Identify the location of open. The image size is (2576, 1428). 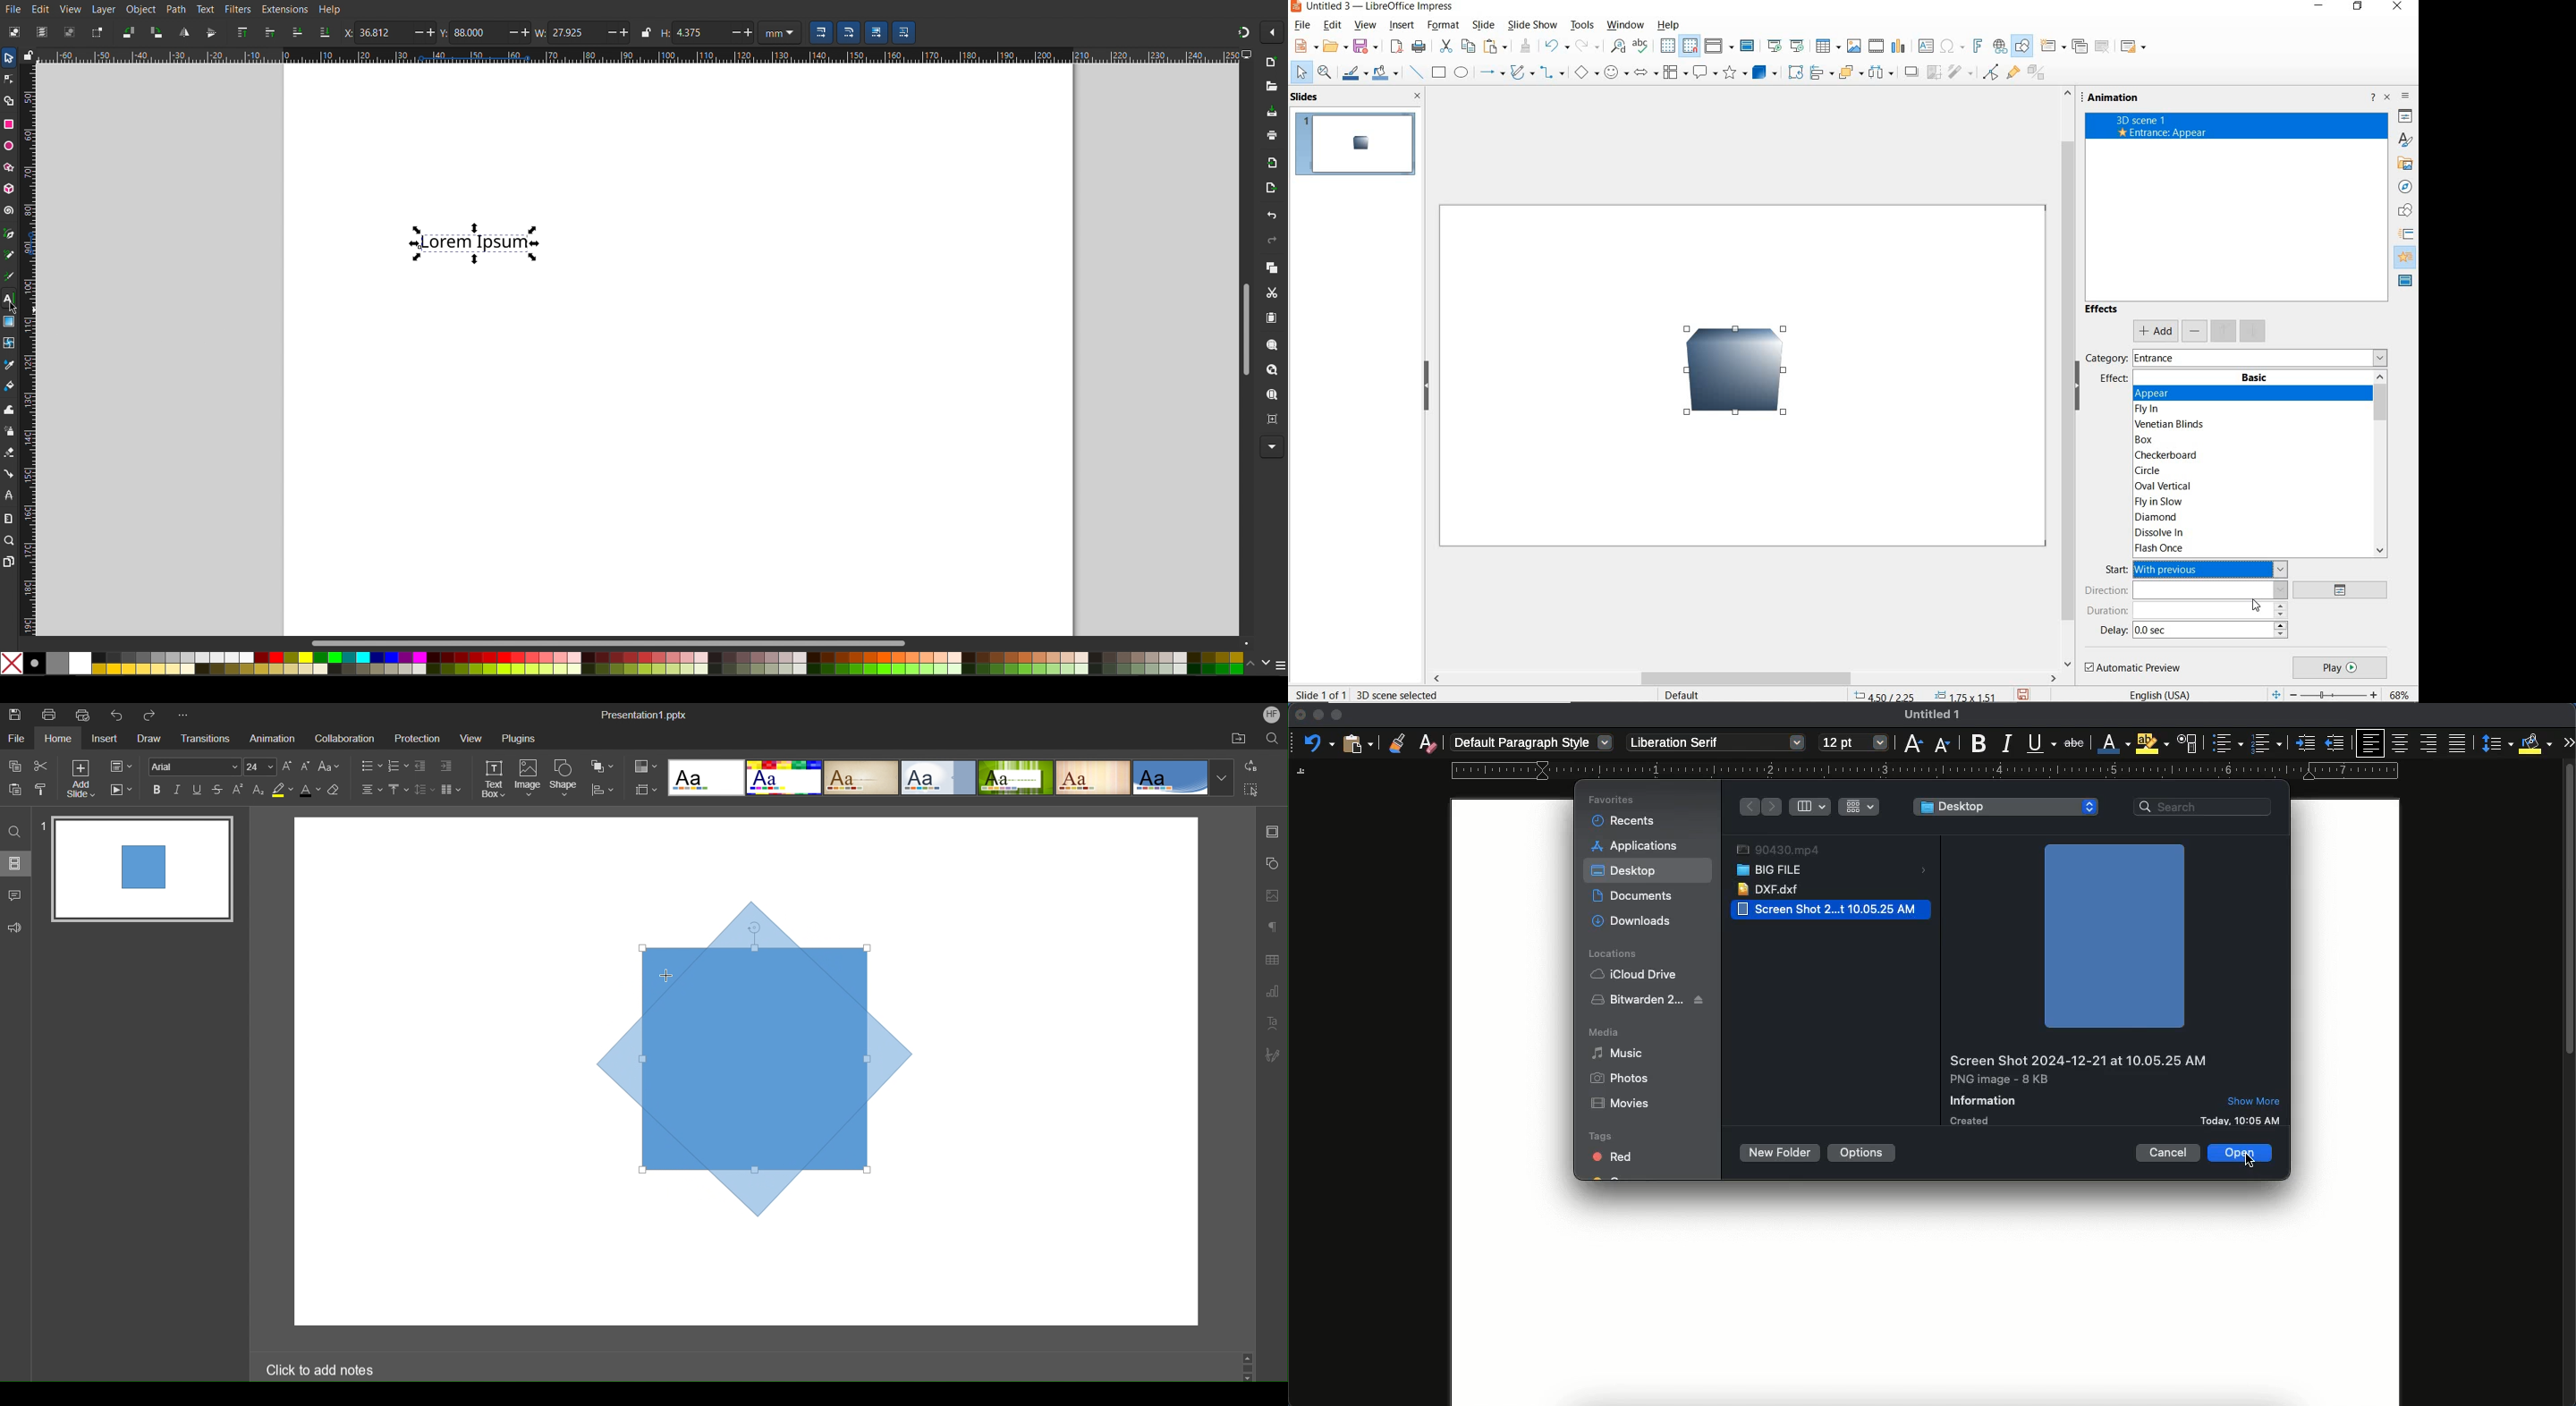
(2242, 1153).